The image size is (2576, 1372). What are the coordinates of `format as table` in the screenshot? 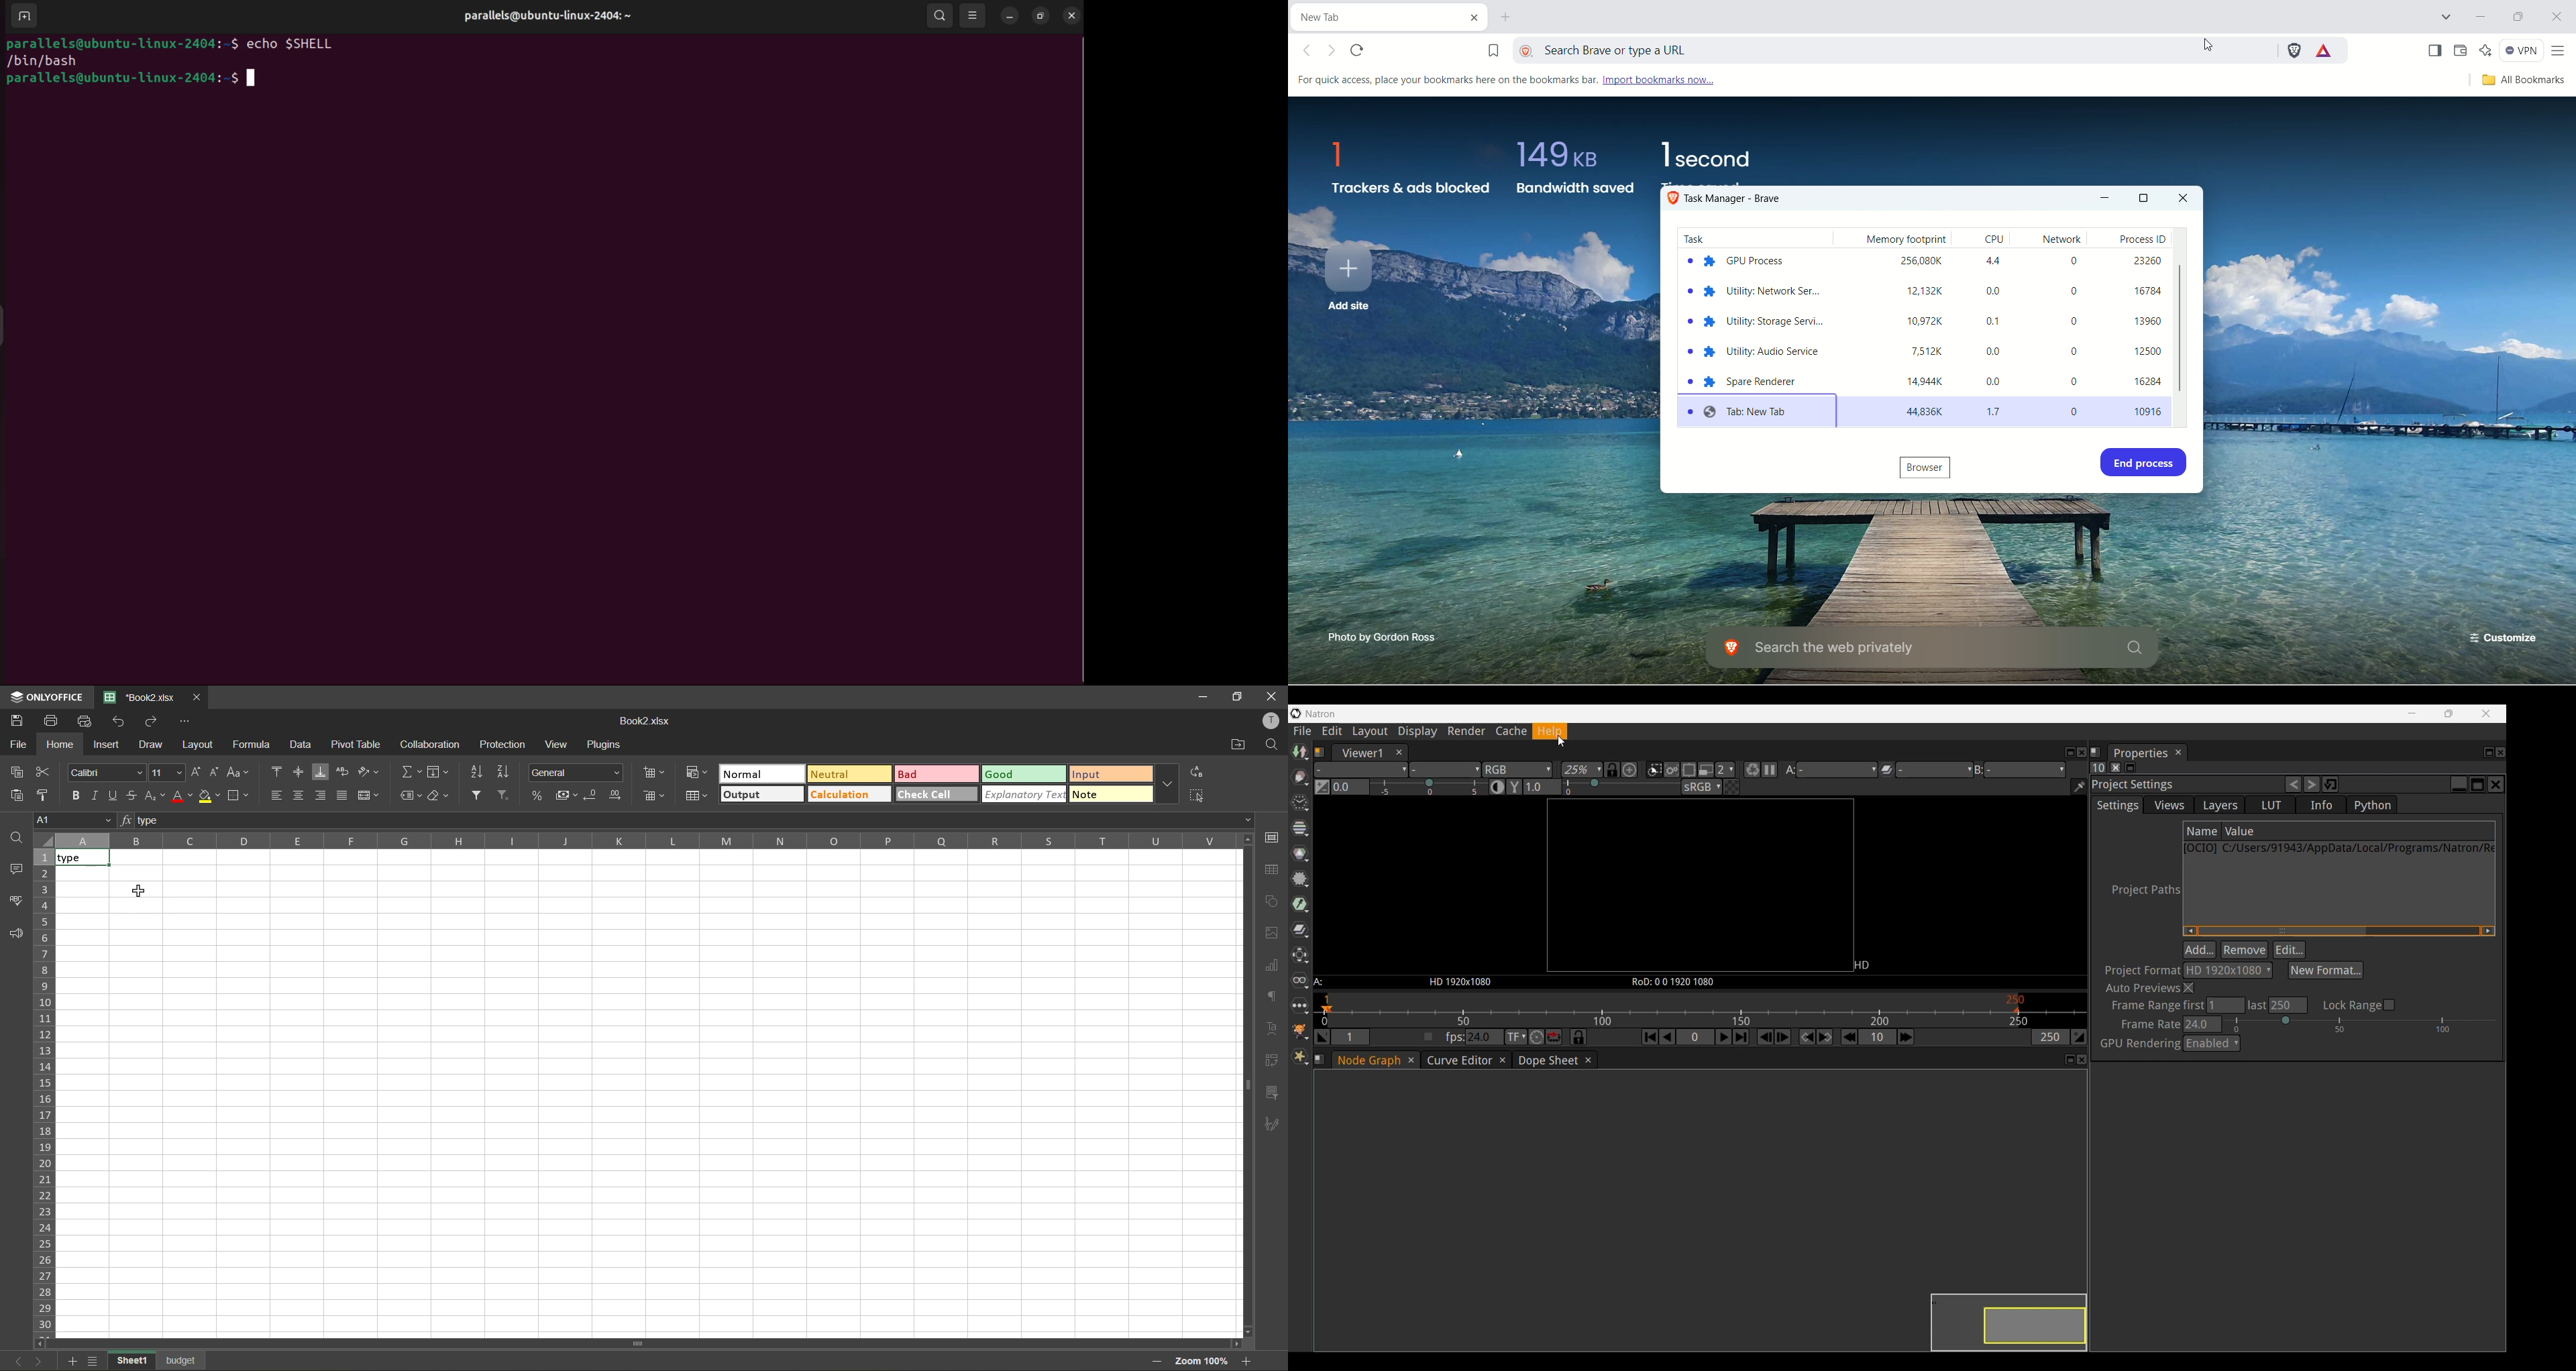 It's located at (696, 796).